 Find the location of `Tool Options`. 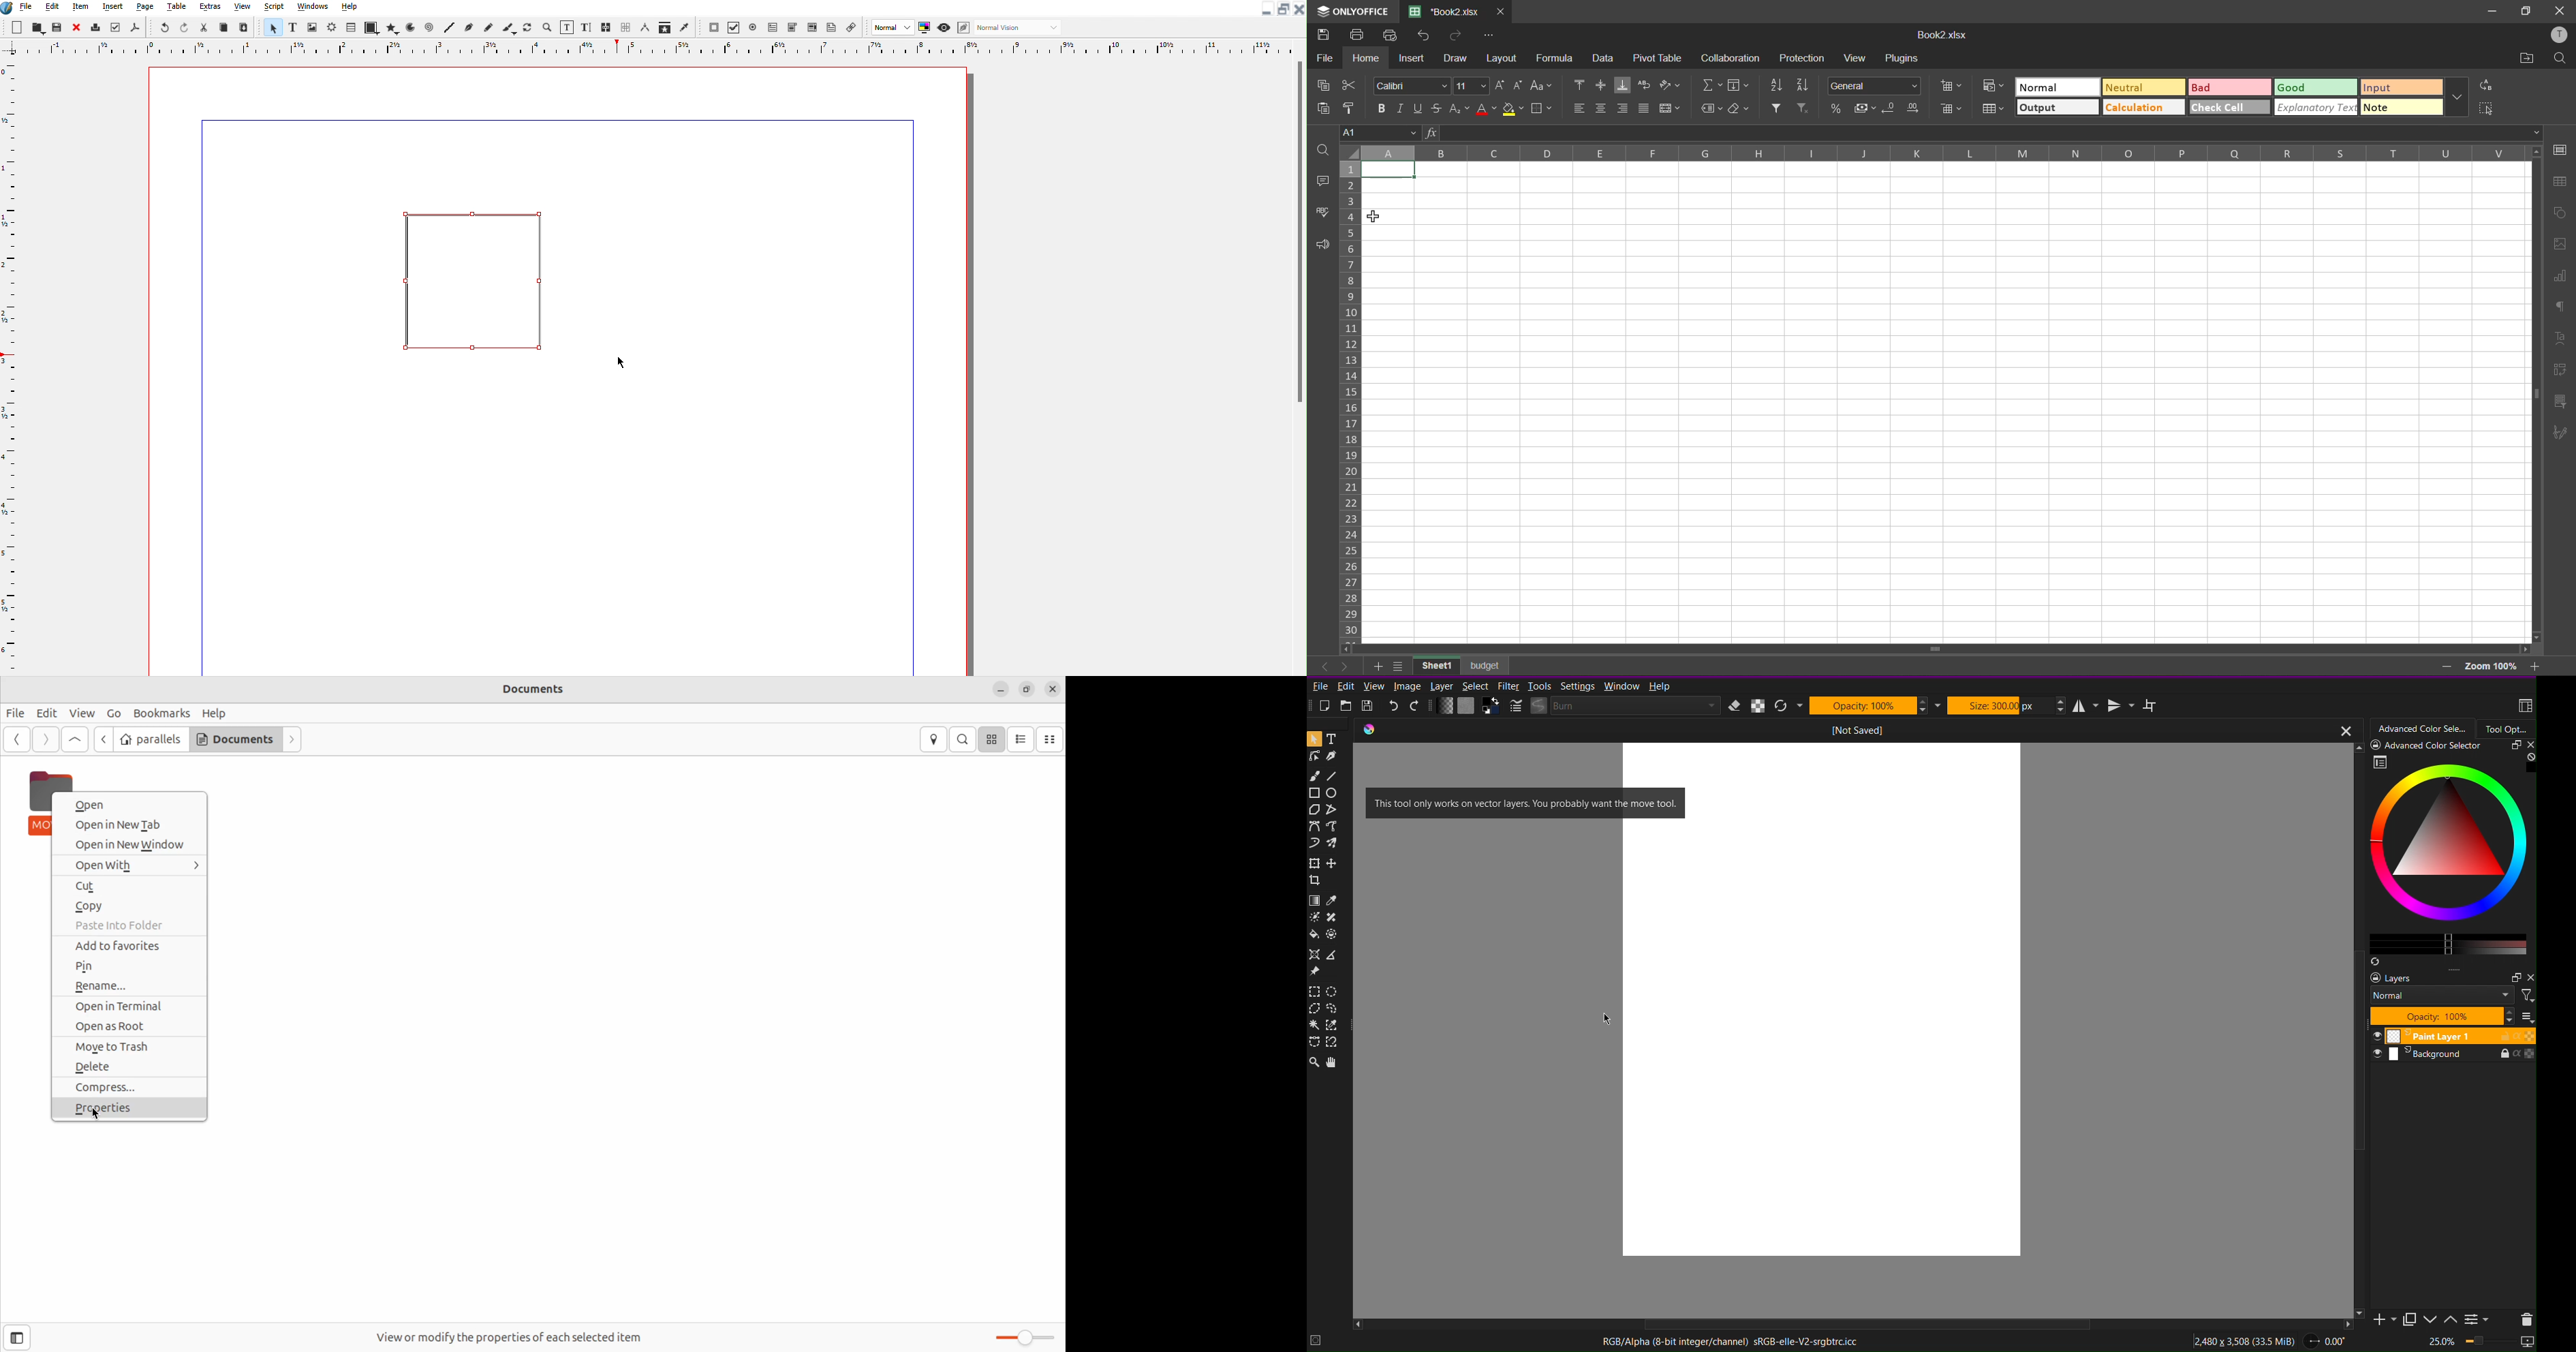

Tool Options is located at coordinates (2506, 729).